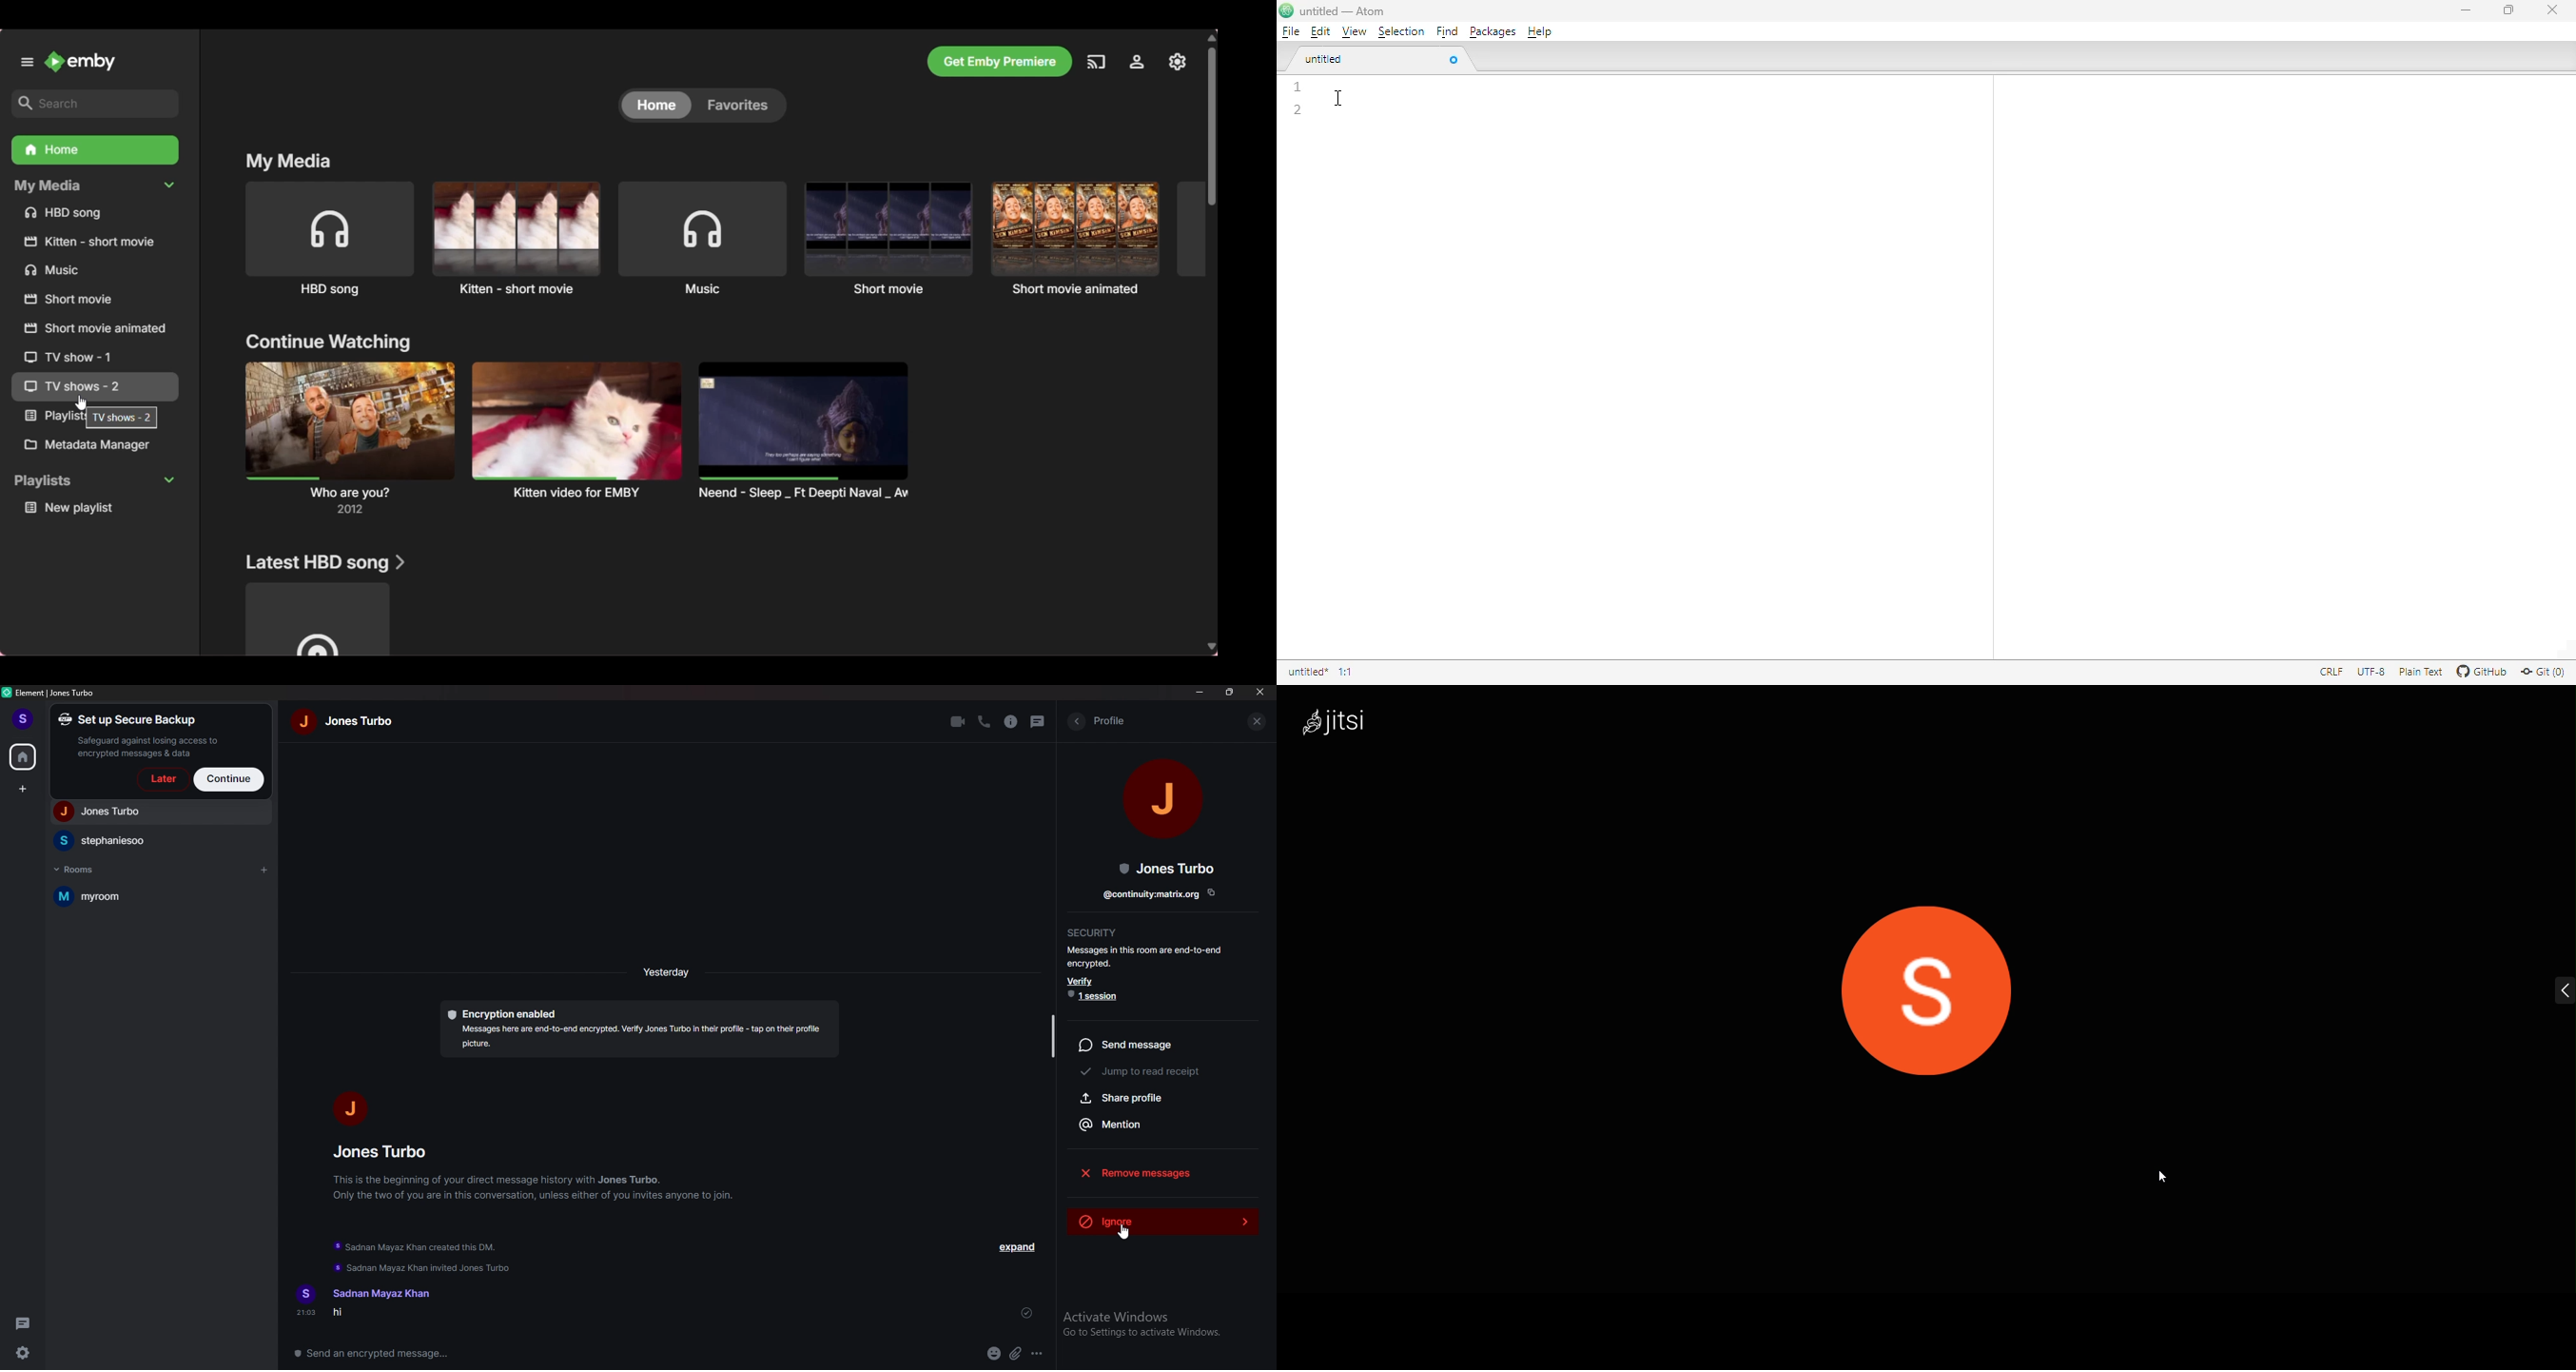 The height and width of the screenshot is (1372, 2576). Describe the element at coordinates (1124, 1234) in the screenshot. I see `cursor` at that location.